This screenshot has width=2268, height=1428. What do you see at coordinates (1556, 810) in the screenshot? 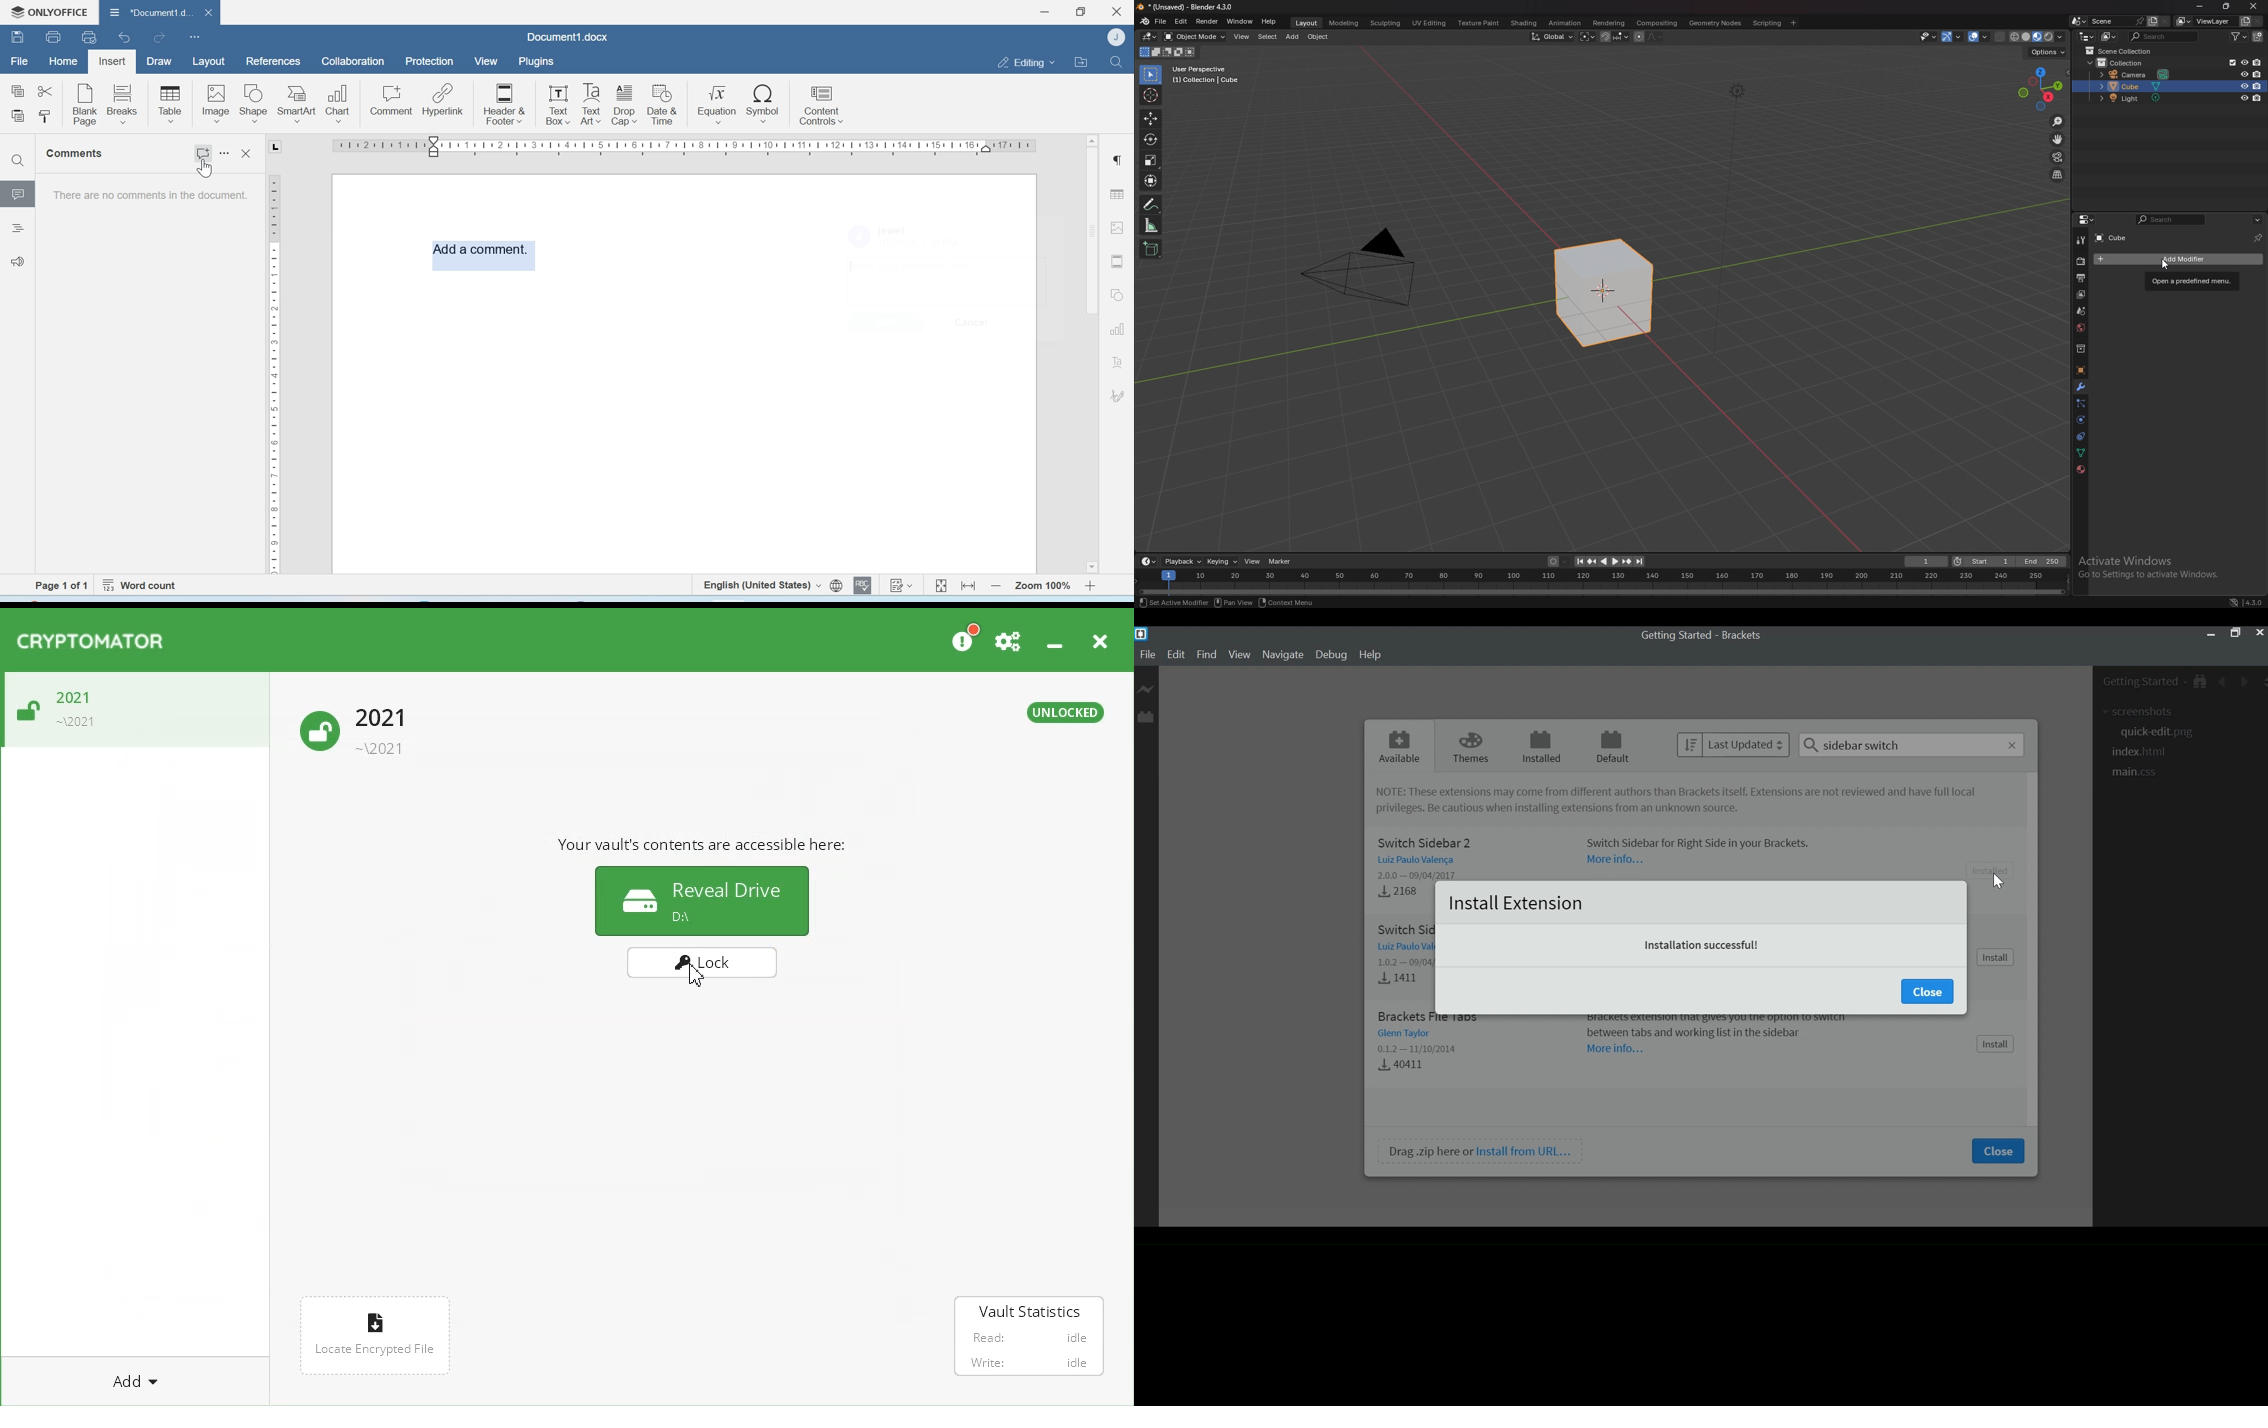
I see `Be cautious when installing extensions from unkown source` at bounding box center [1556, 810].